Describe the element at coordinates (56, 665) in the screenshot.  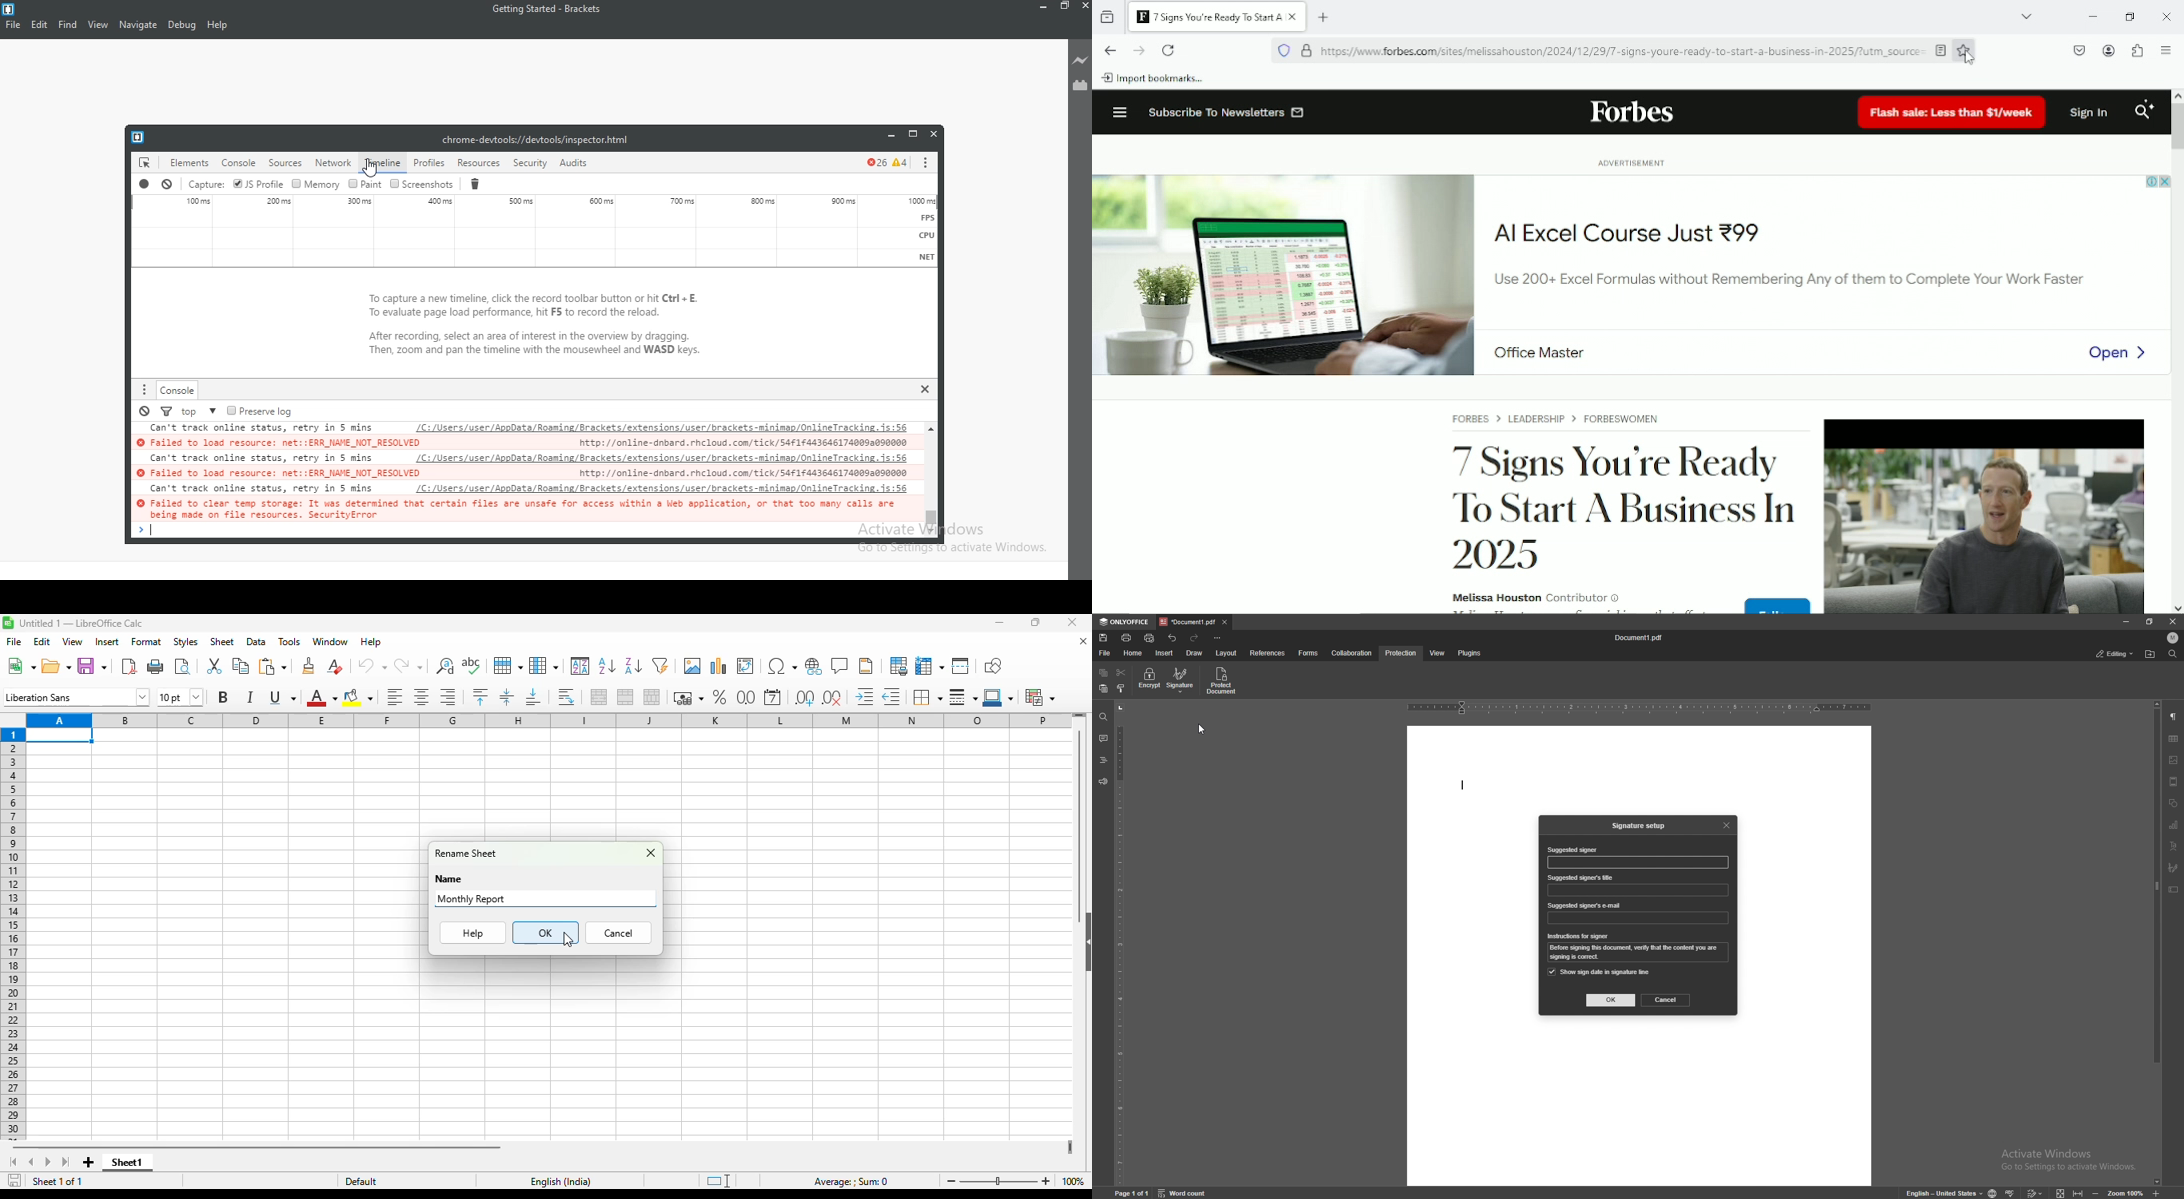
I see `open` at that location.